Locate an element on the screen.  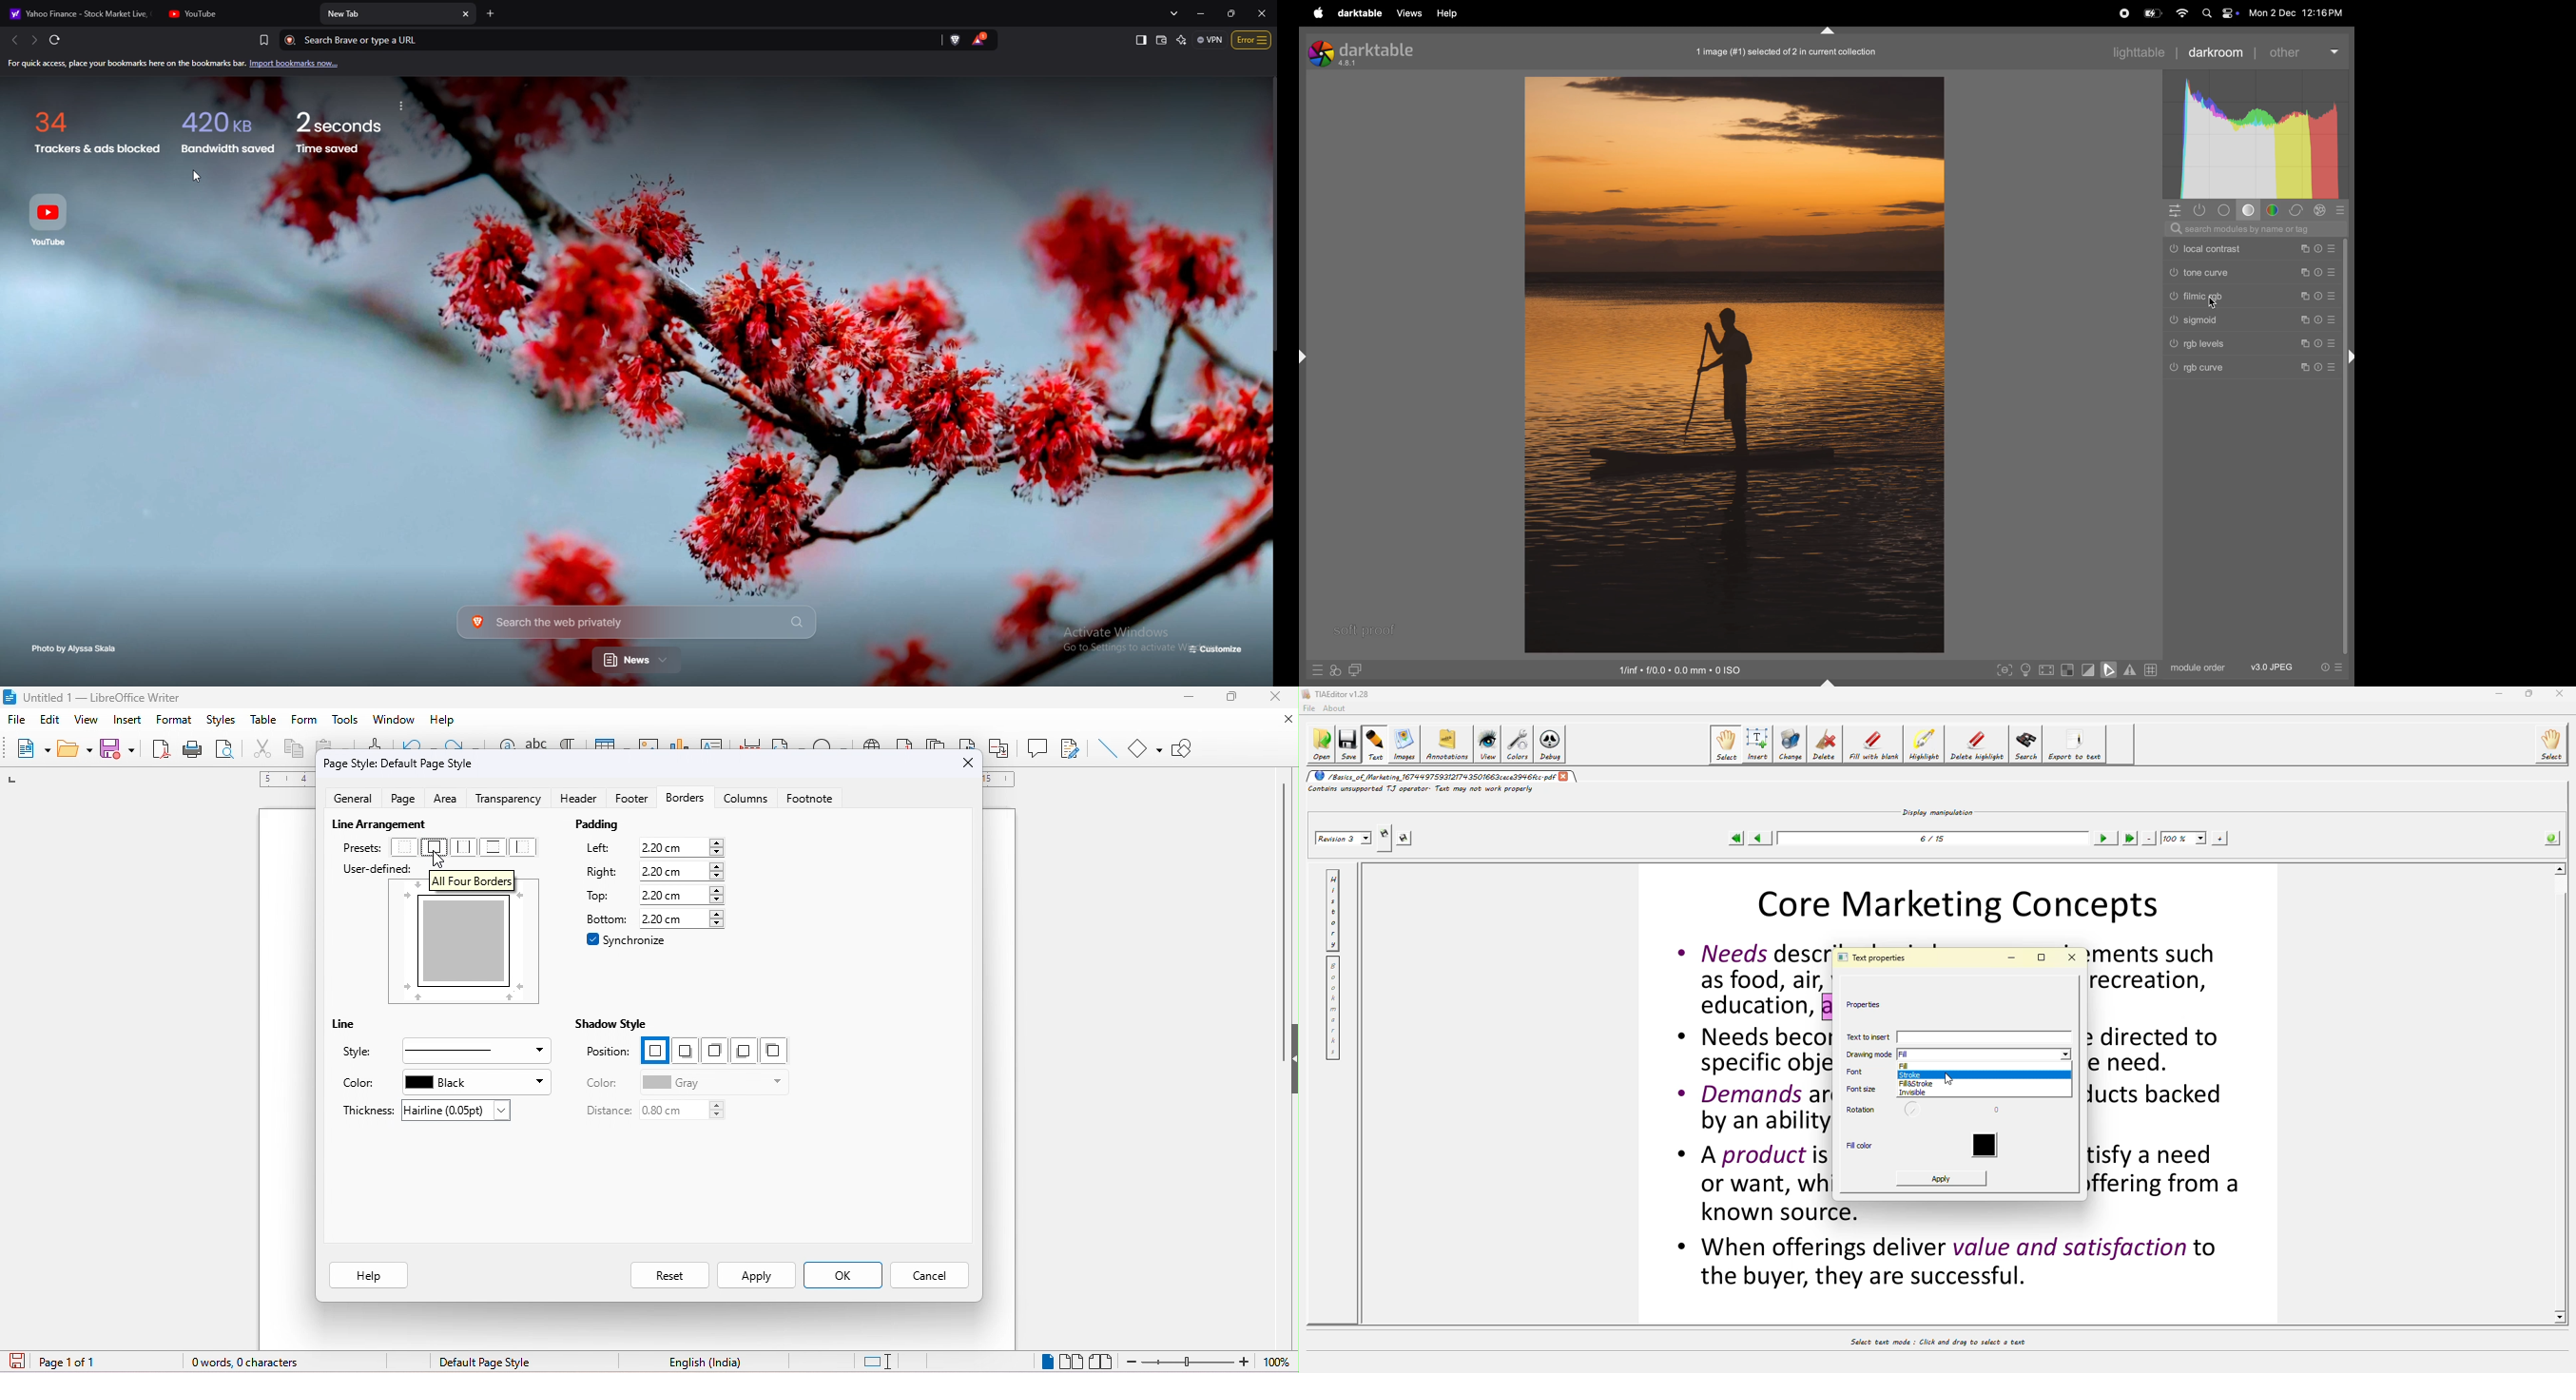
module order  is located at coordinates (2196, 666).